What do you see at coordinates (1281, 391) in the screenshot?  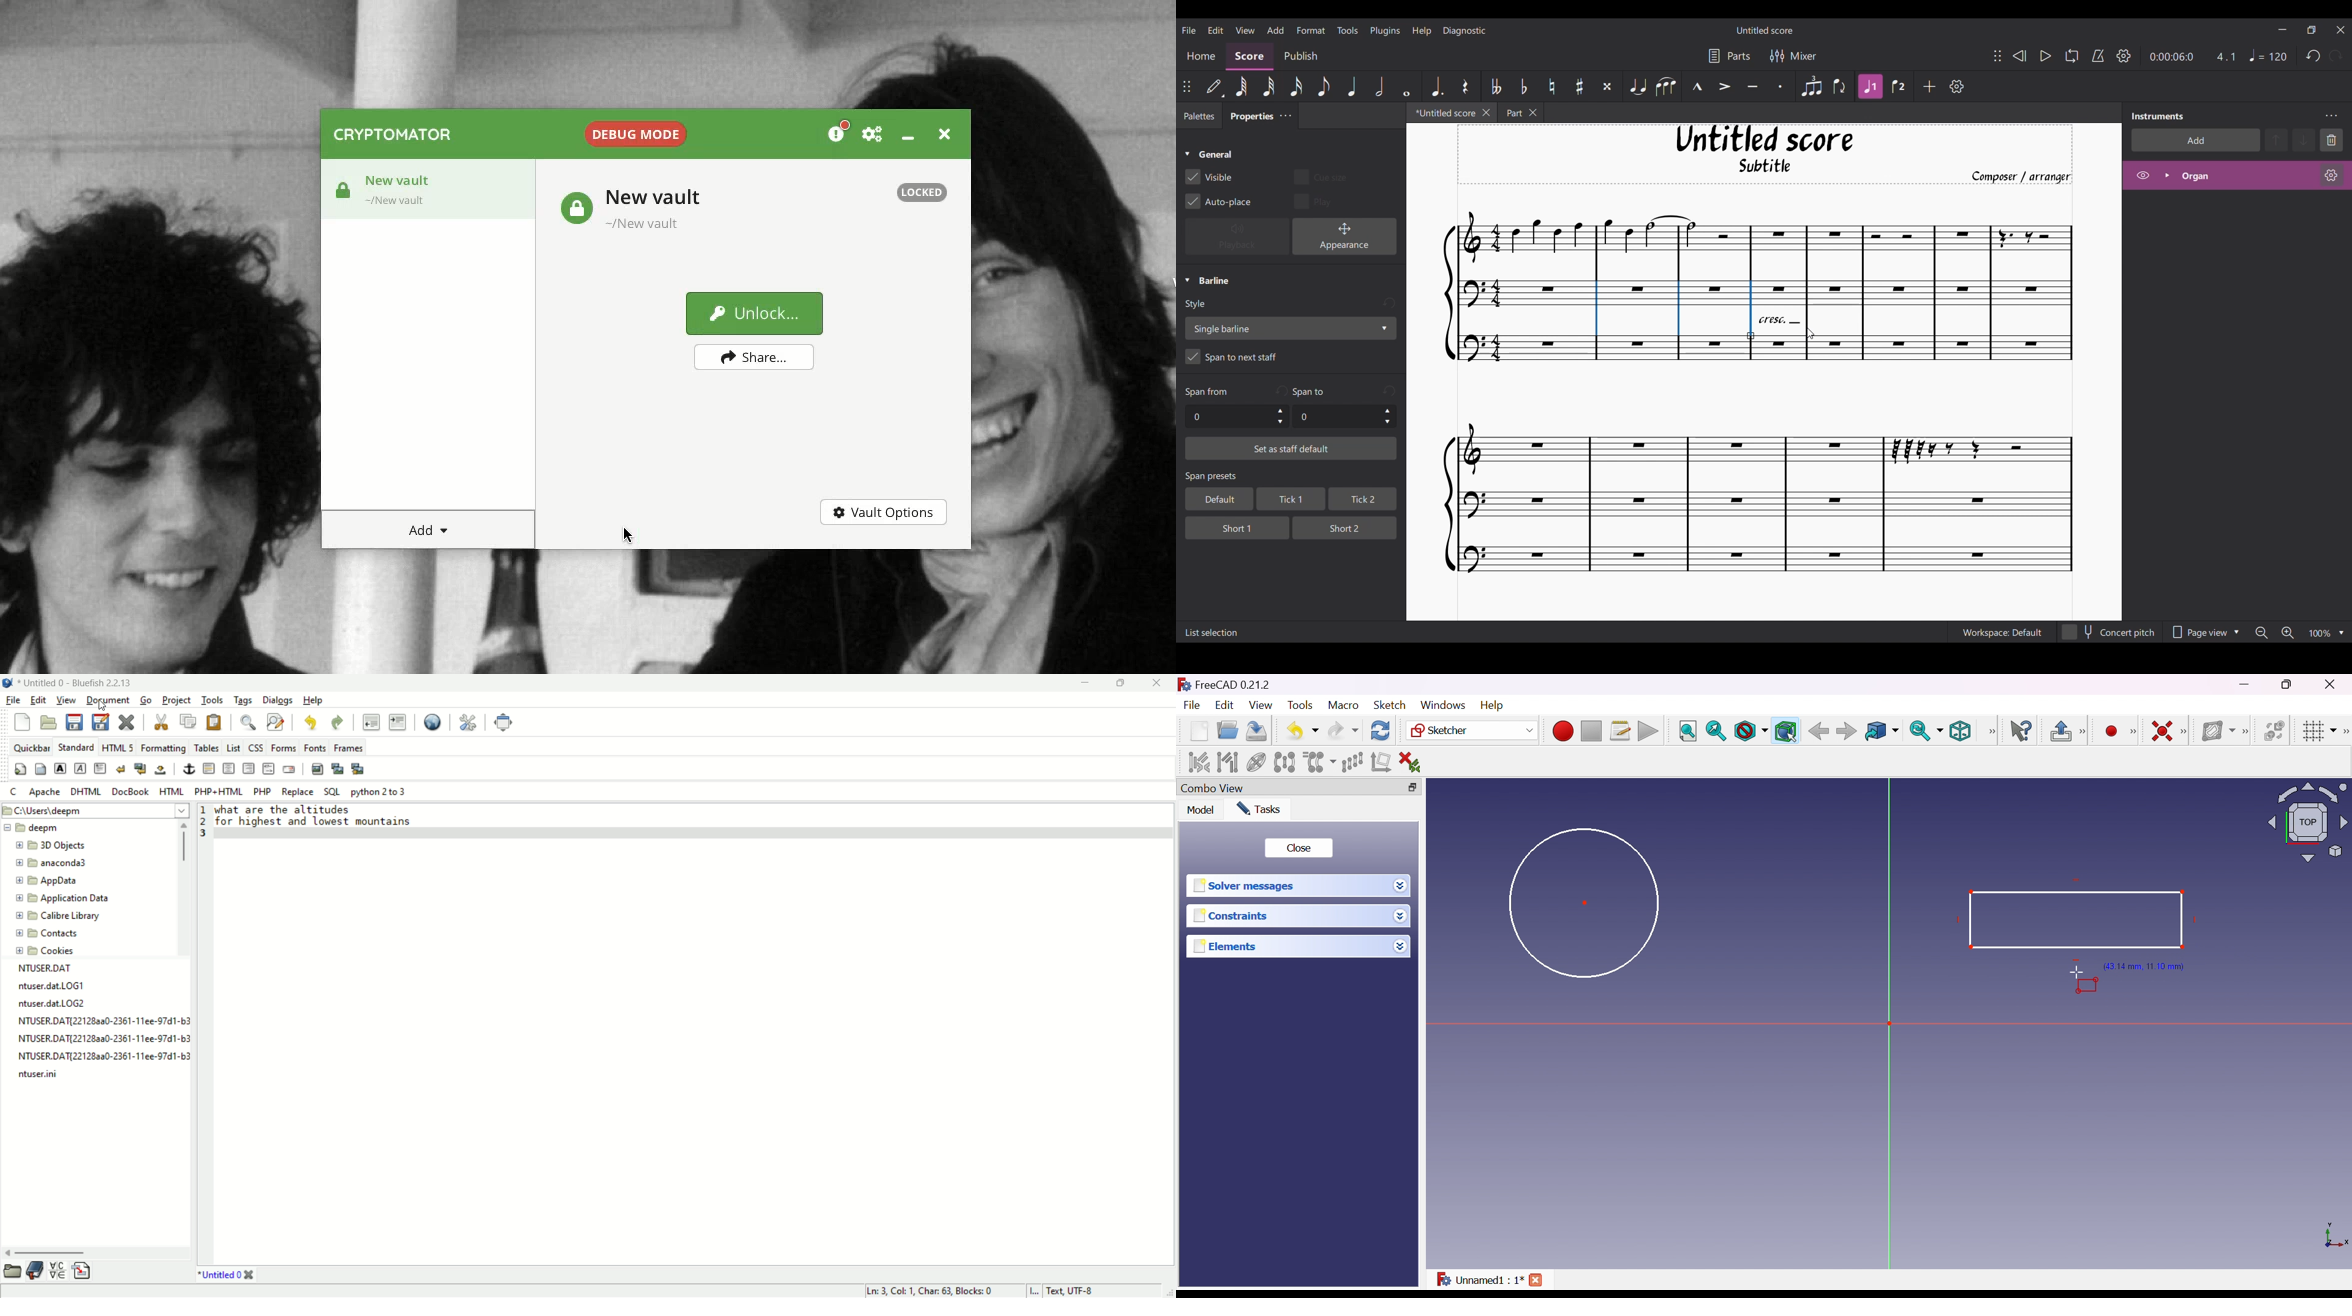 I see `Undo input made` at bounding box center [1281, 391].